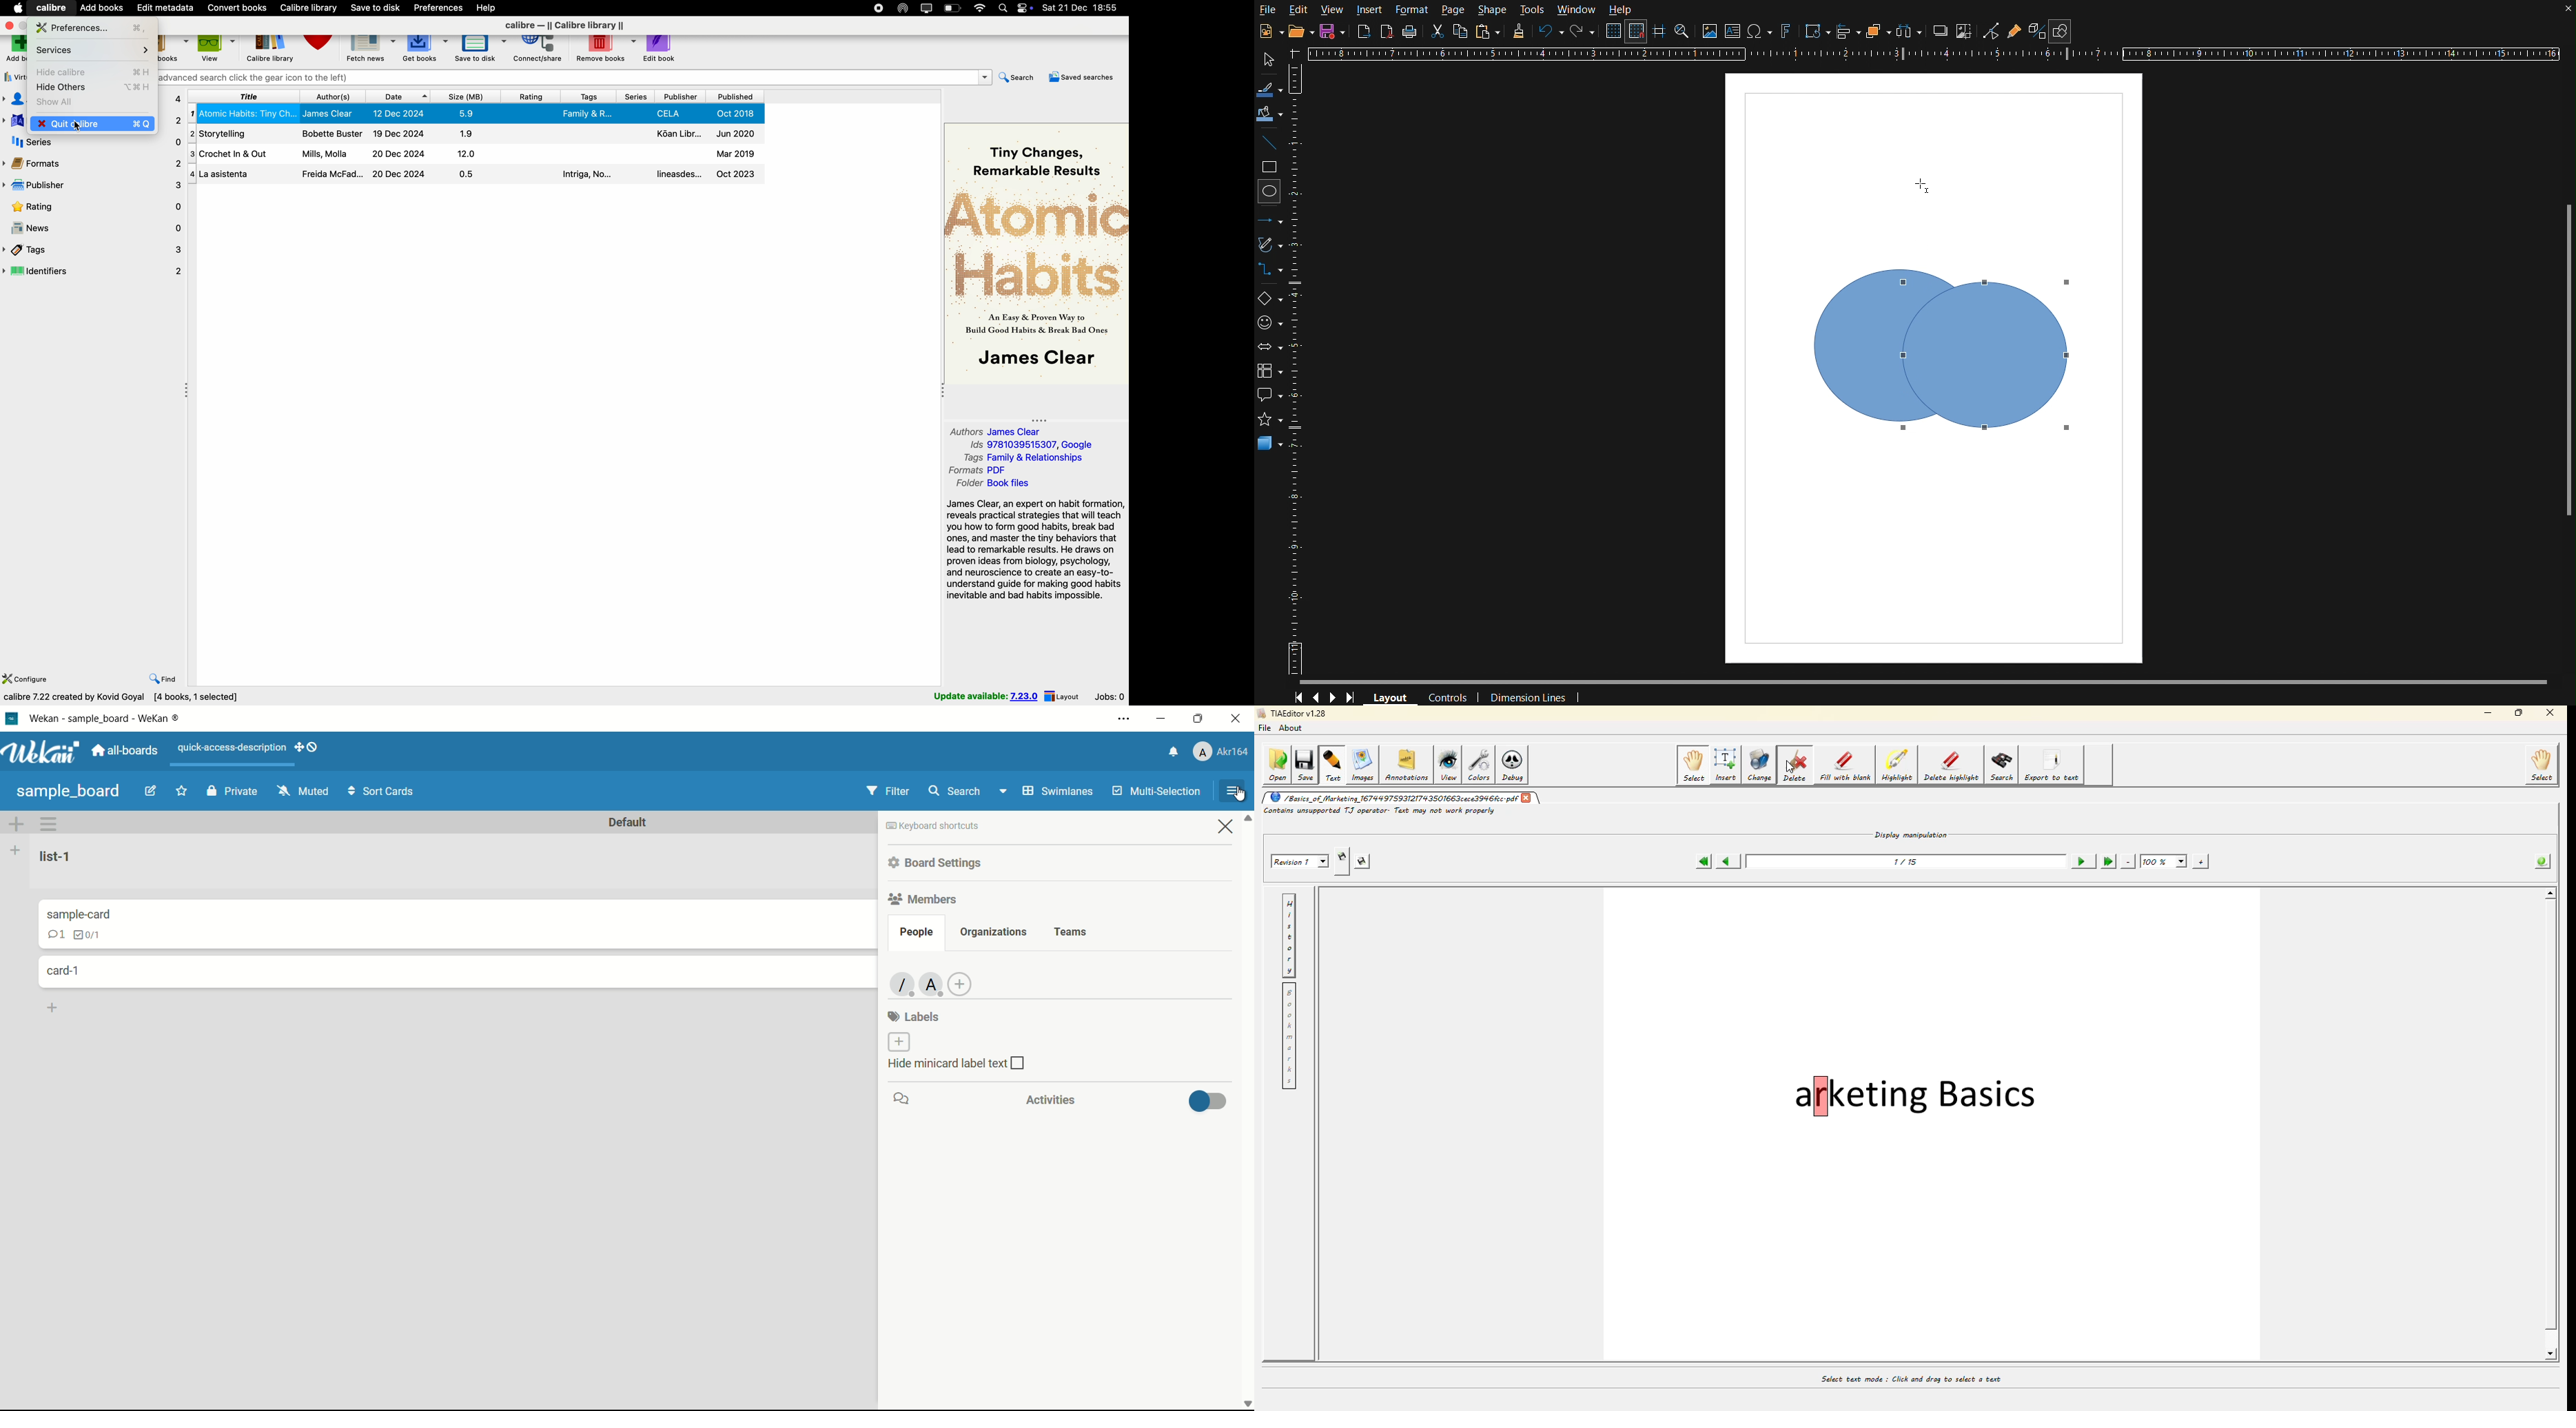  Describe the element at coordinates (92, 73) in the screenshot. I see `hide calibre` at that location.